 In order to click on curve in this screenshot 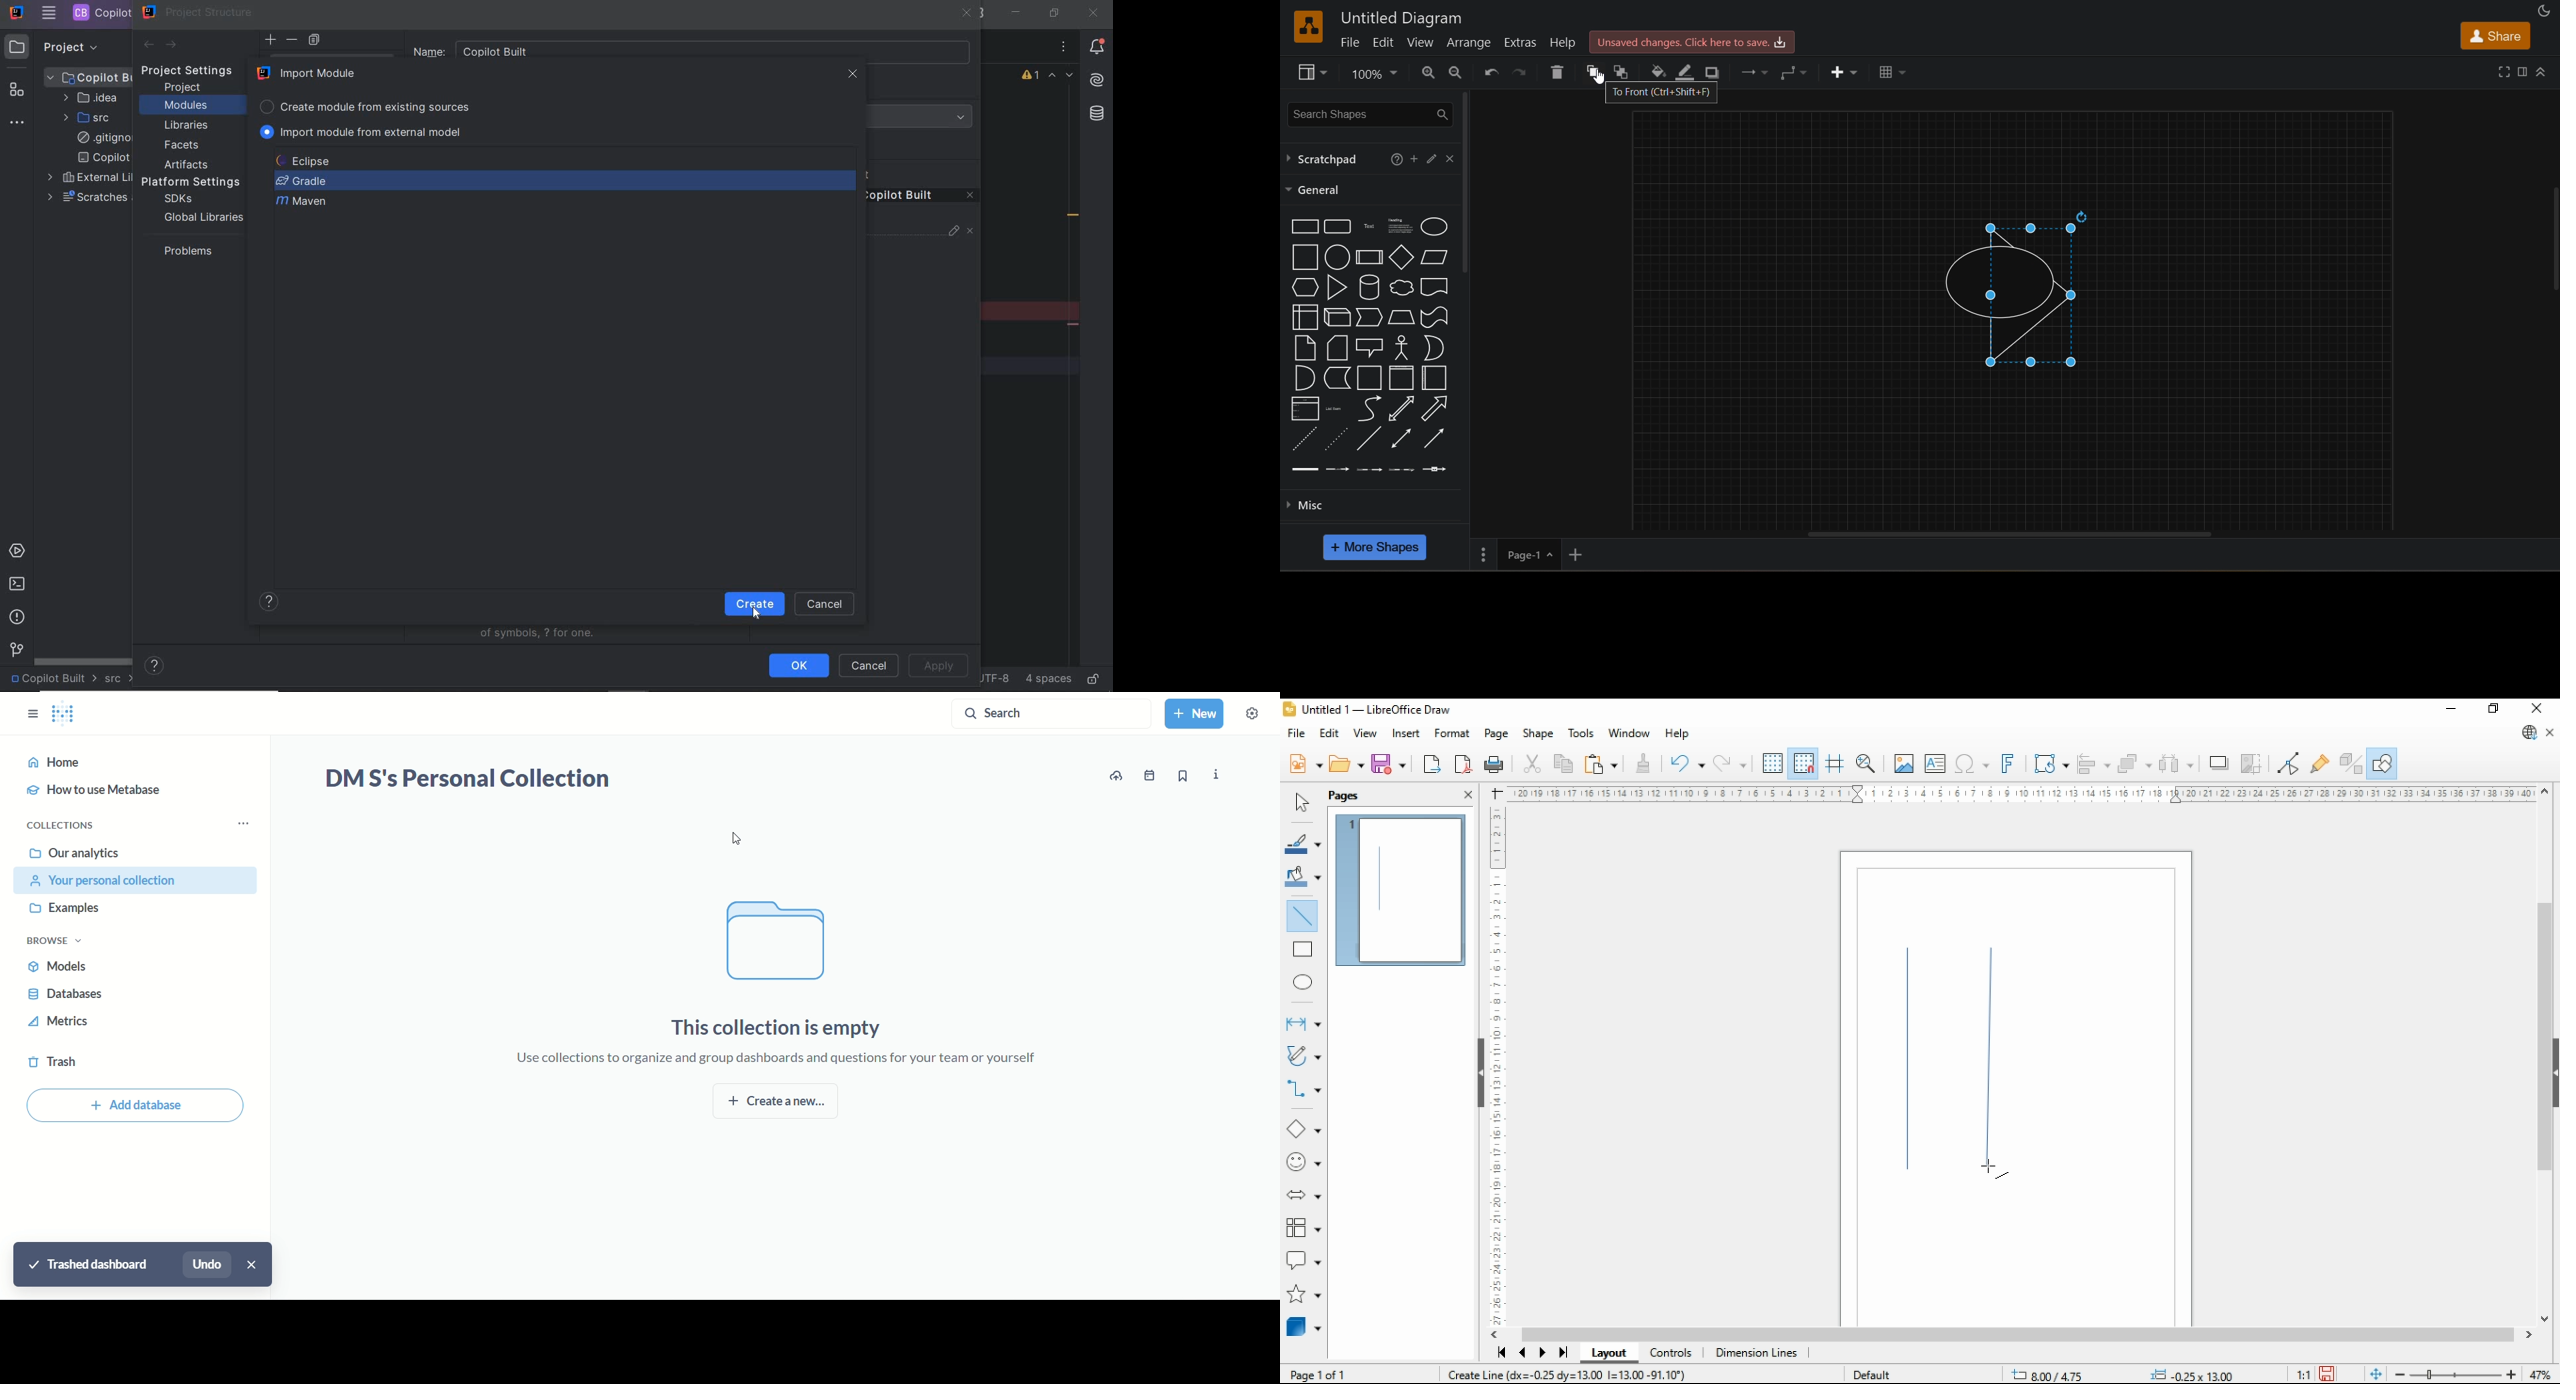, I will do `click(1366, 408)`.